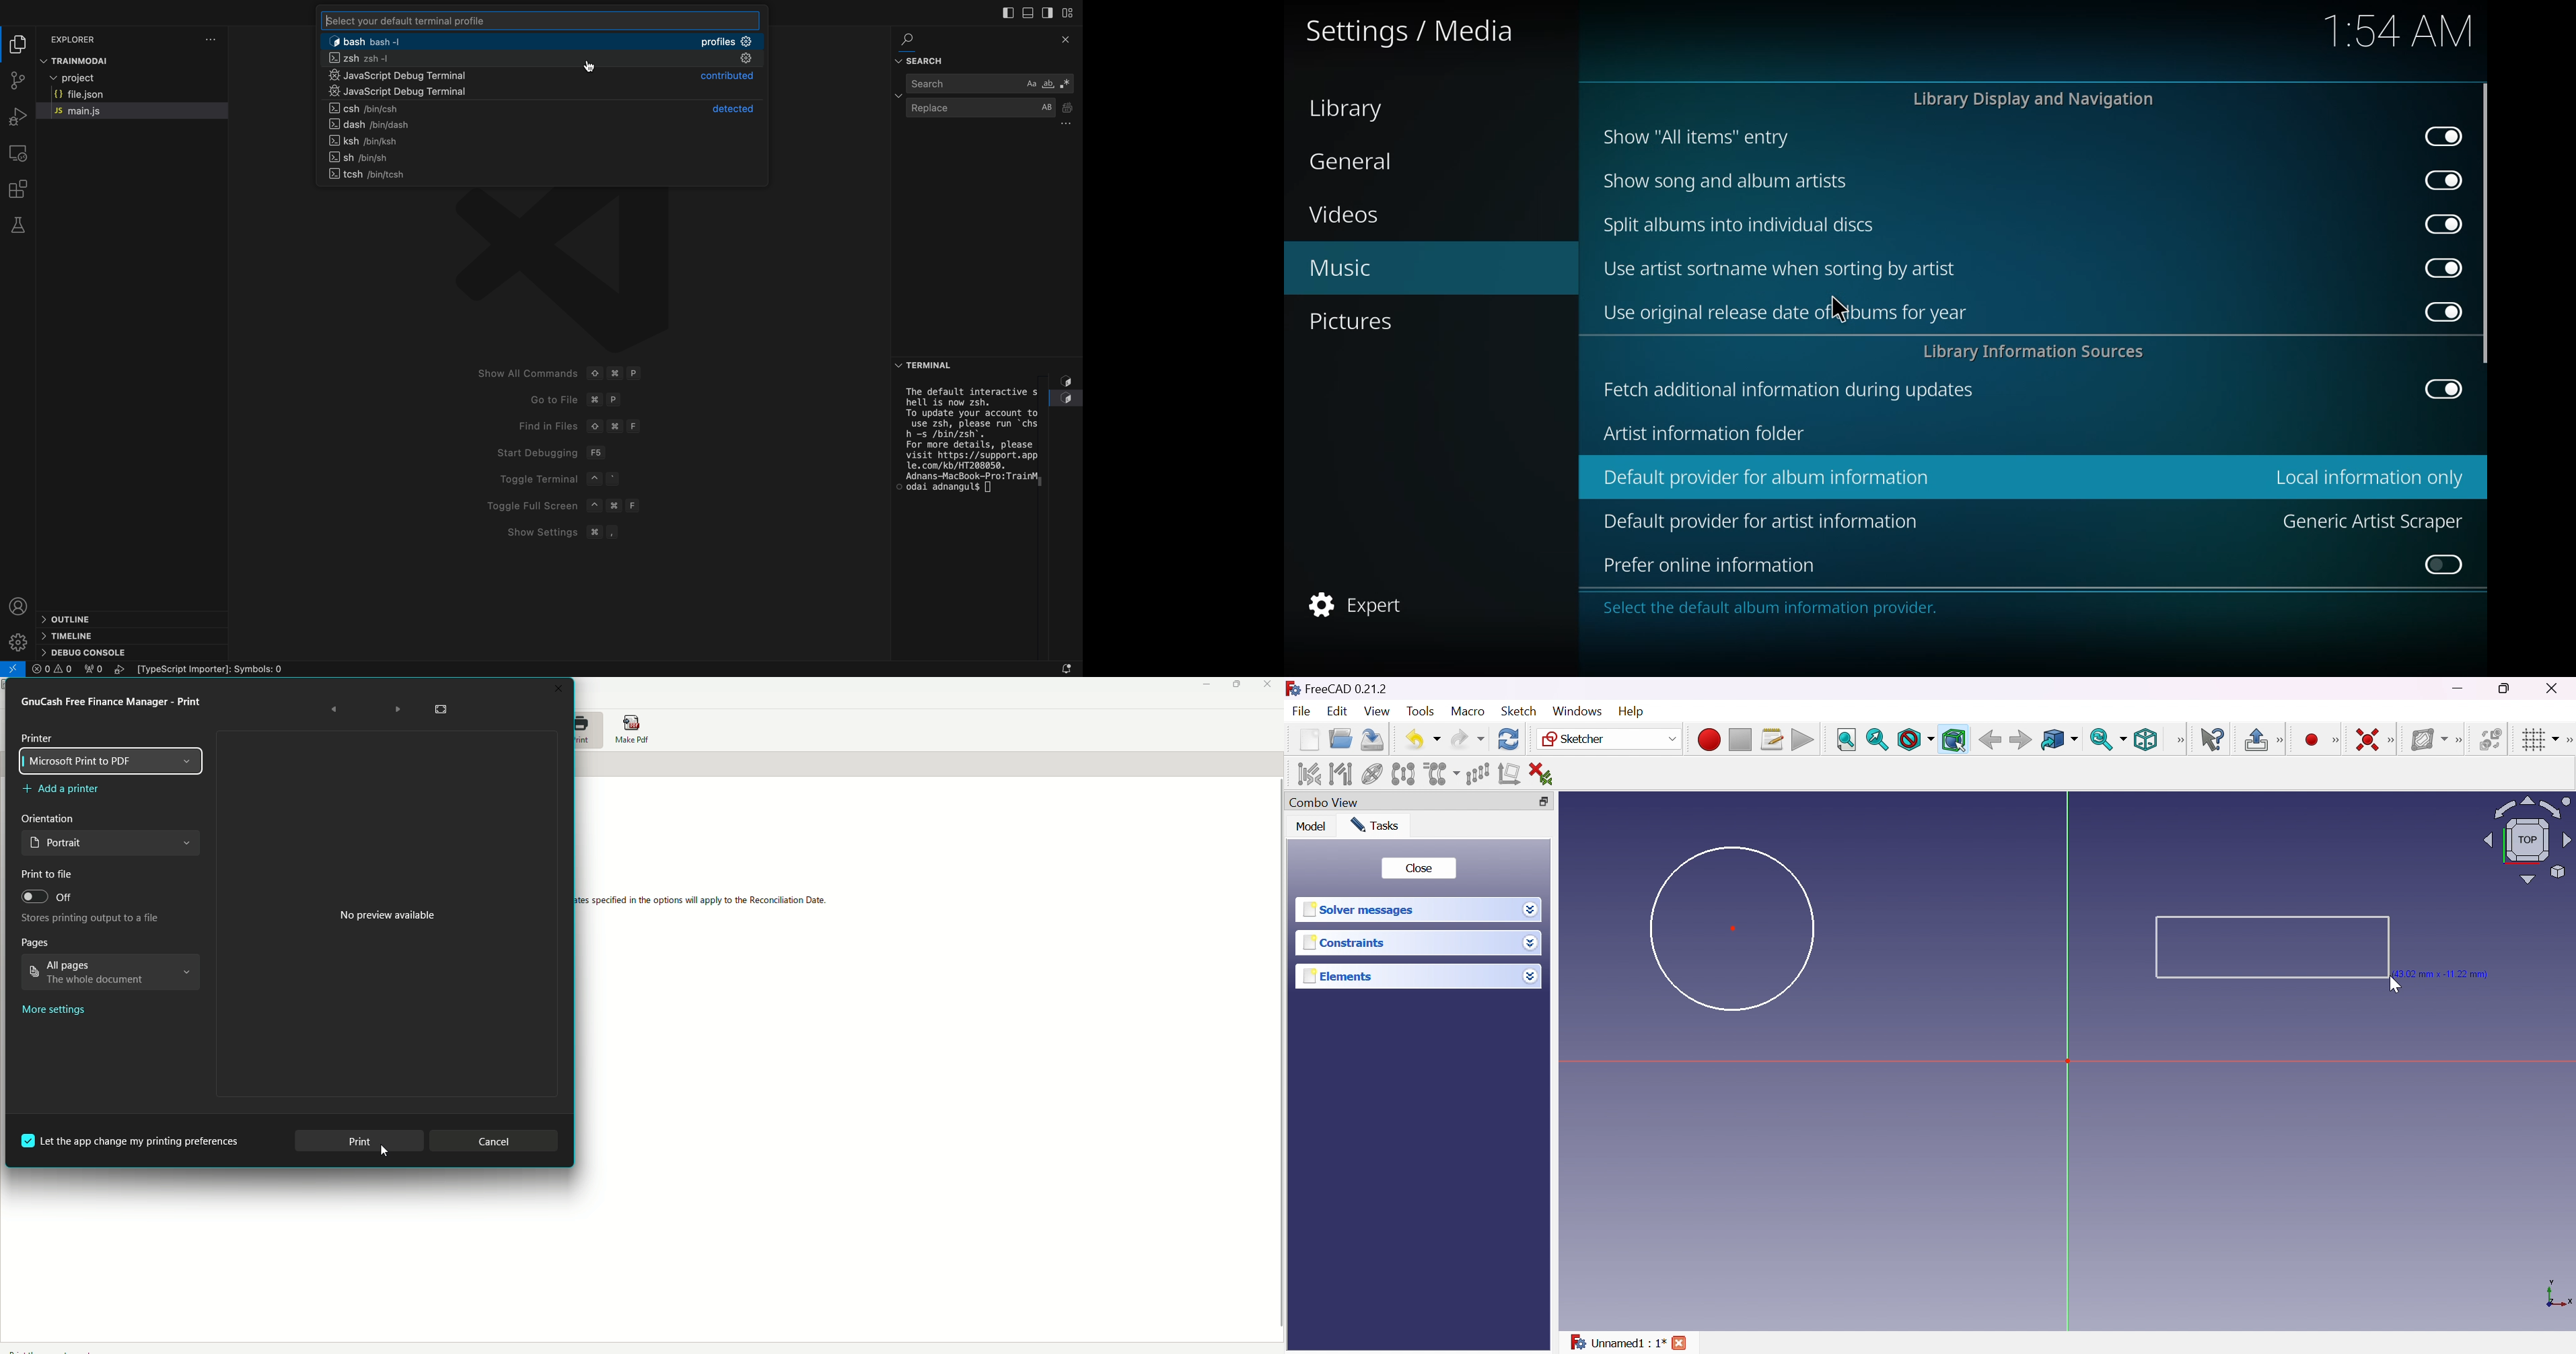 The height and width of the screenshot is (1372, 2576). What do you see at coordinates (1915, 740) in the screenshot?
I see `Draw style` at bounding box center [1915, 740].